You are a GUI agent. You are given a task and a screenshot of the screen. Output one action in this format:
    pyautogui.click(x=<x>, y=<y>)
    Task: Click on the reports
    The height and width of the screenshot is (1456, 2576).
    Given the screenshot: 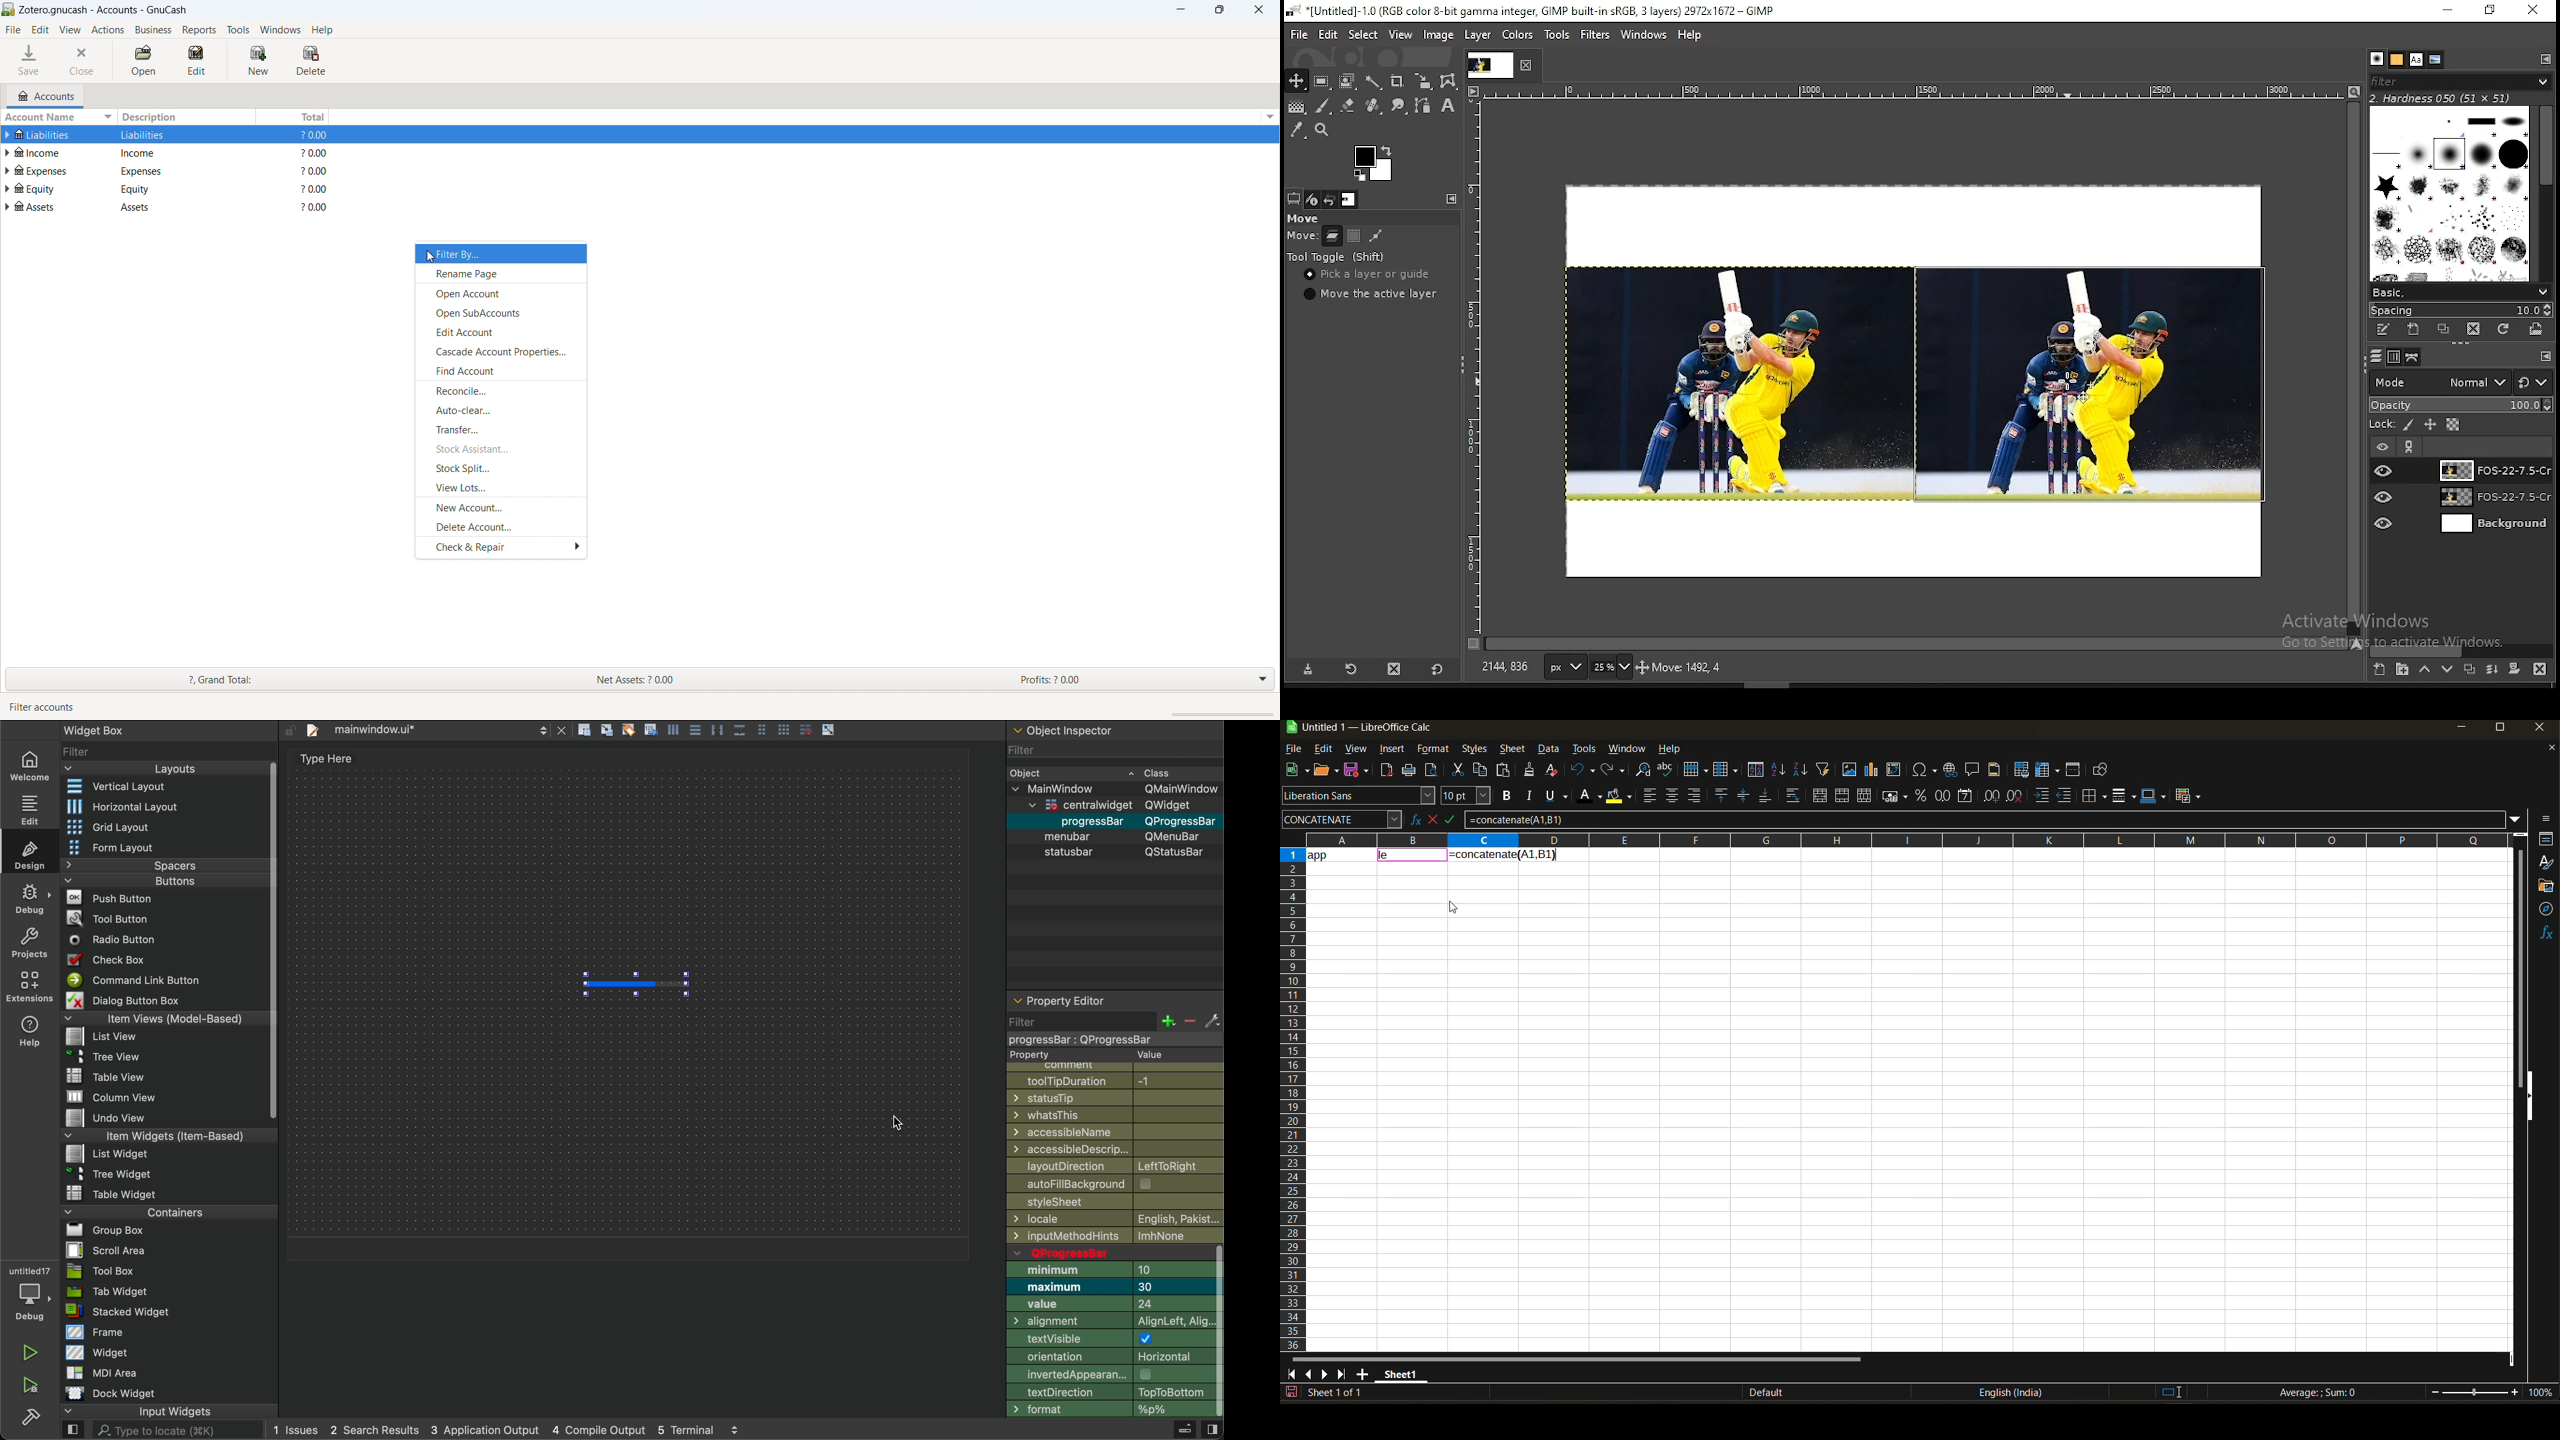 What is the action you would take?
    pyautogui.click(x=199, y=30)
    